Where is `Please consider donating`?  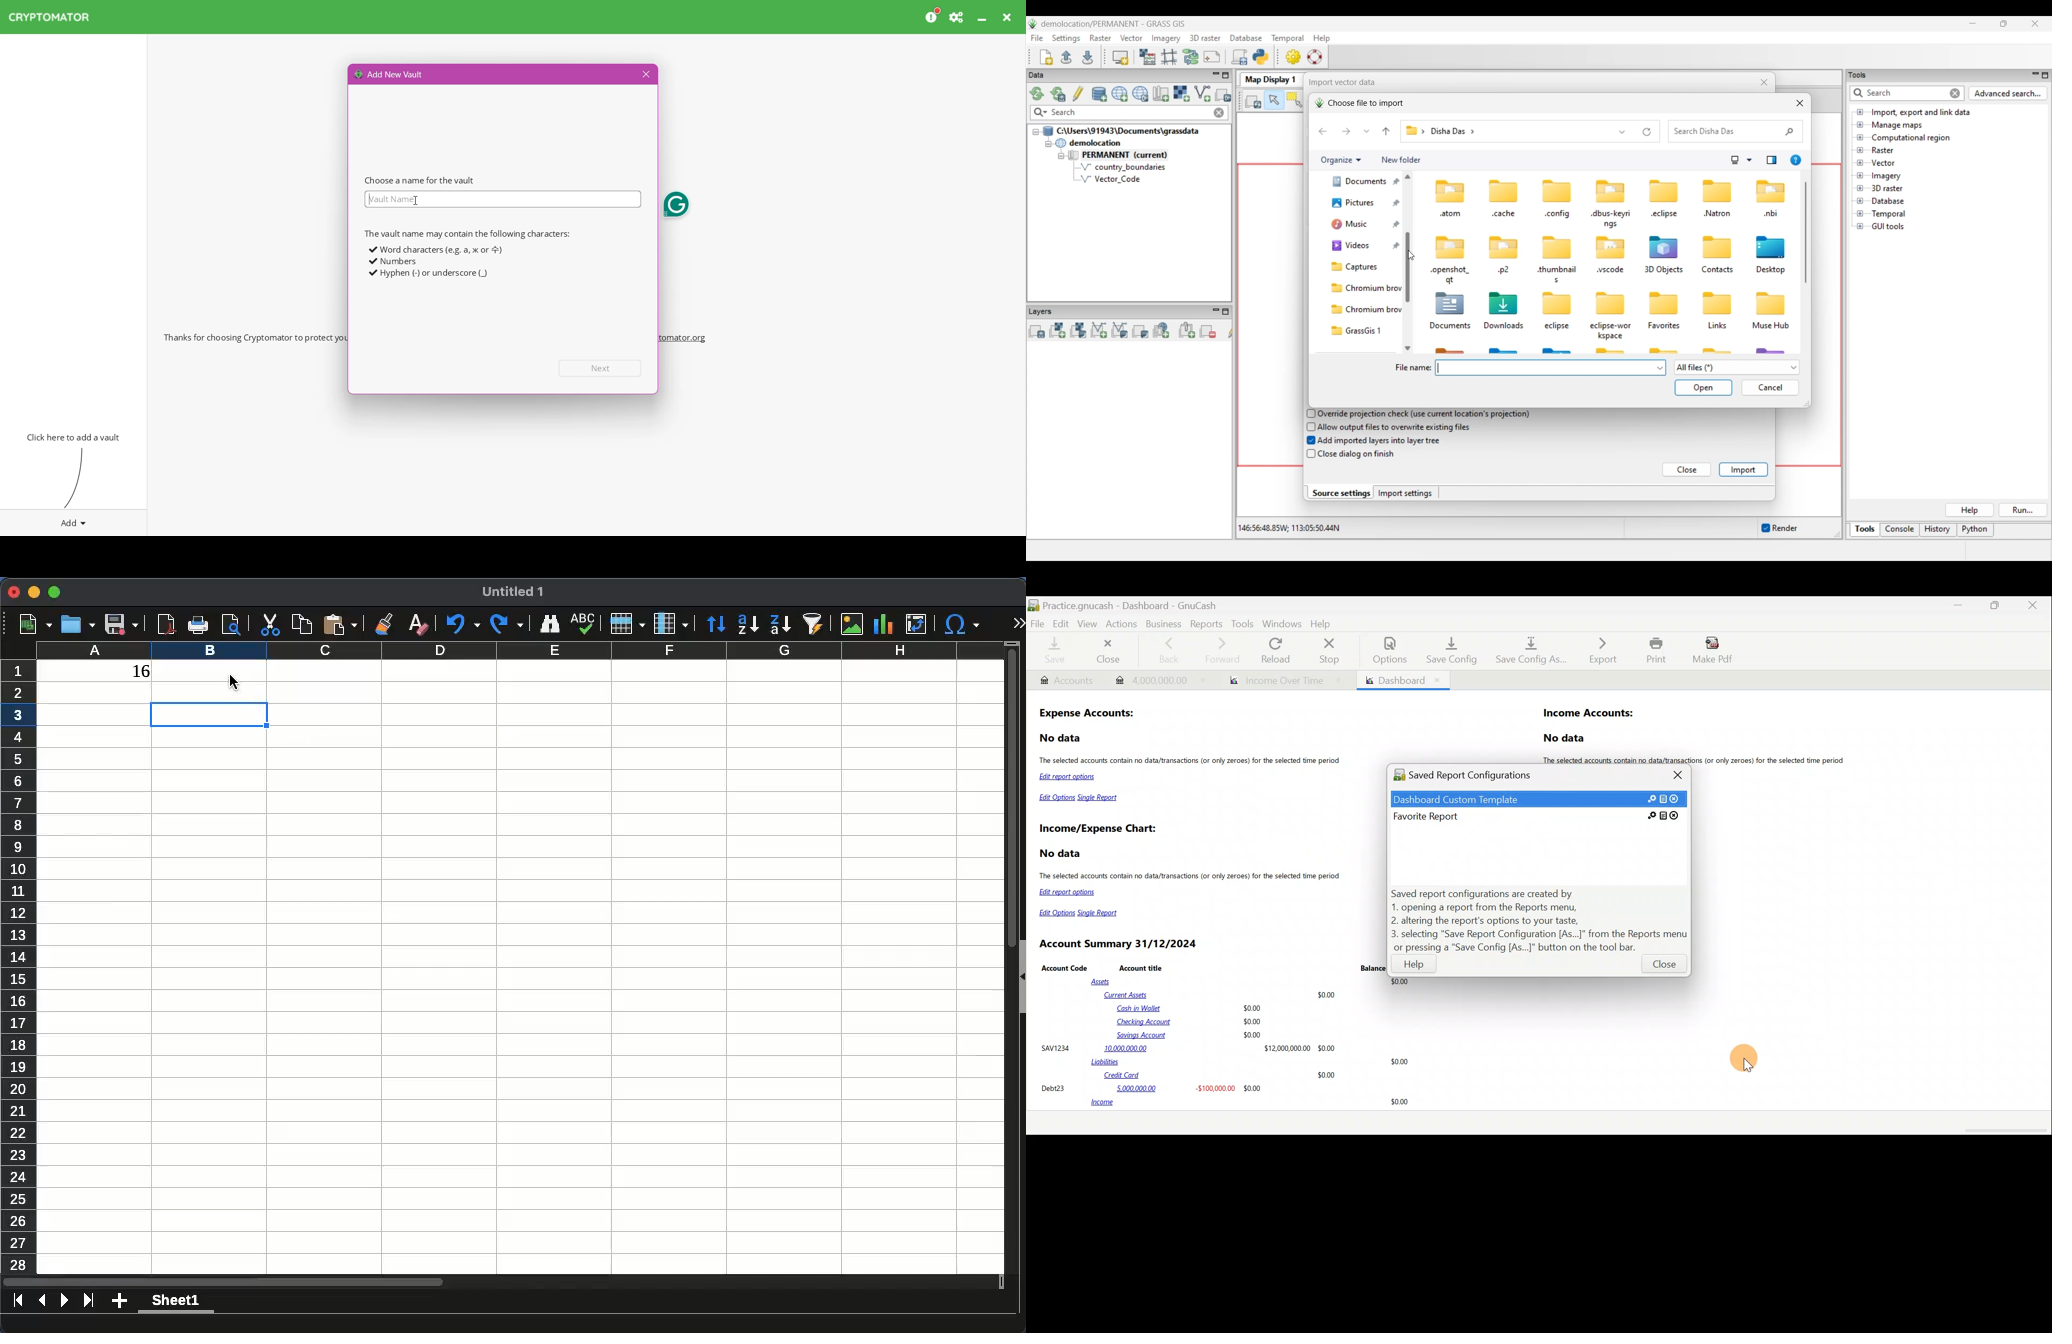 Please consider donating is located at coordinates (933, 16).